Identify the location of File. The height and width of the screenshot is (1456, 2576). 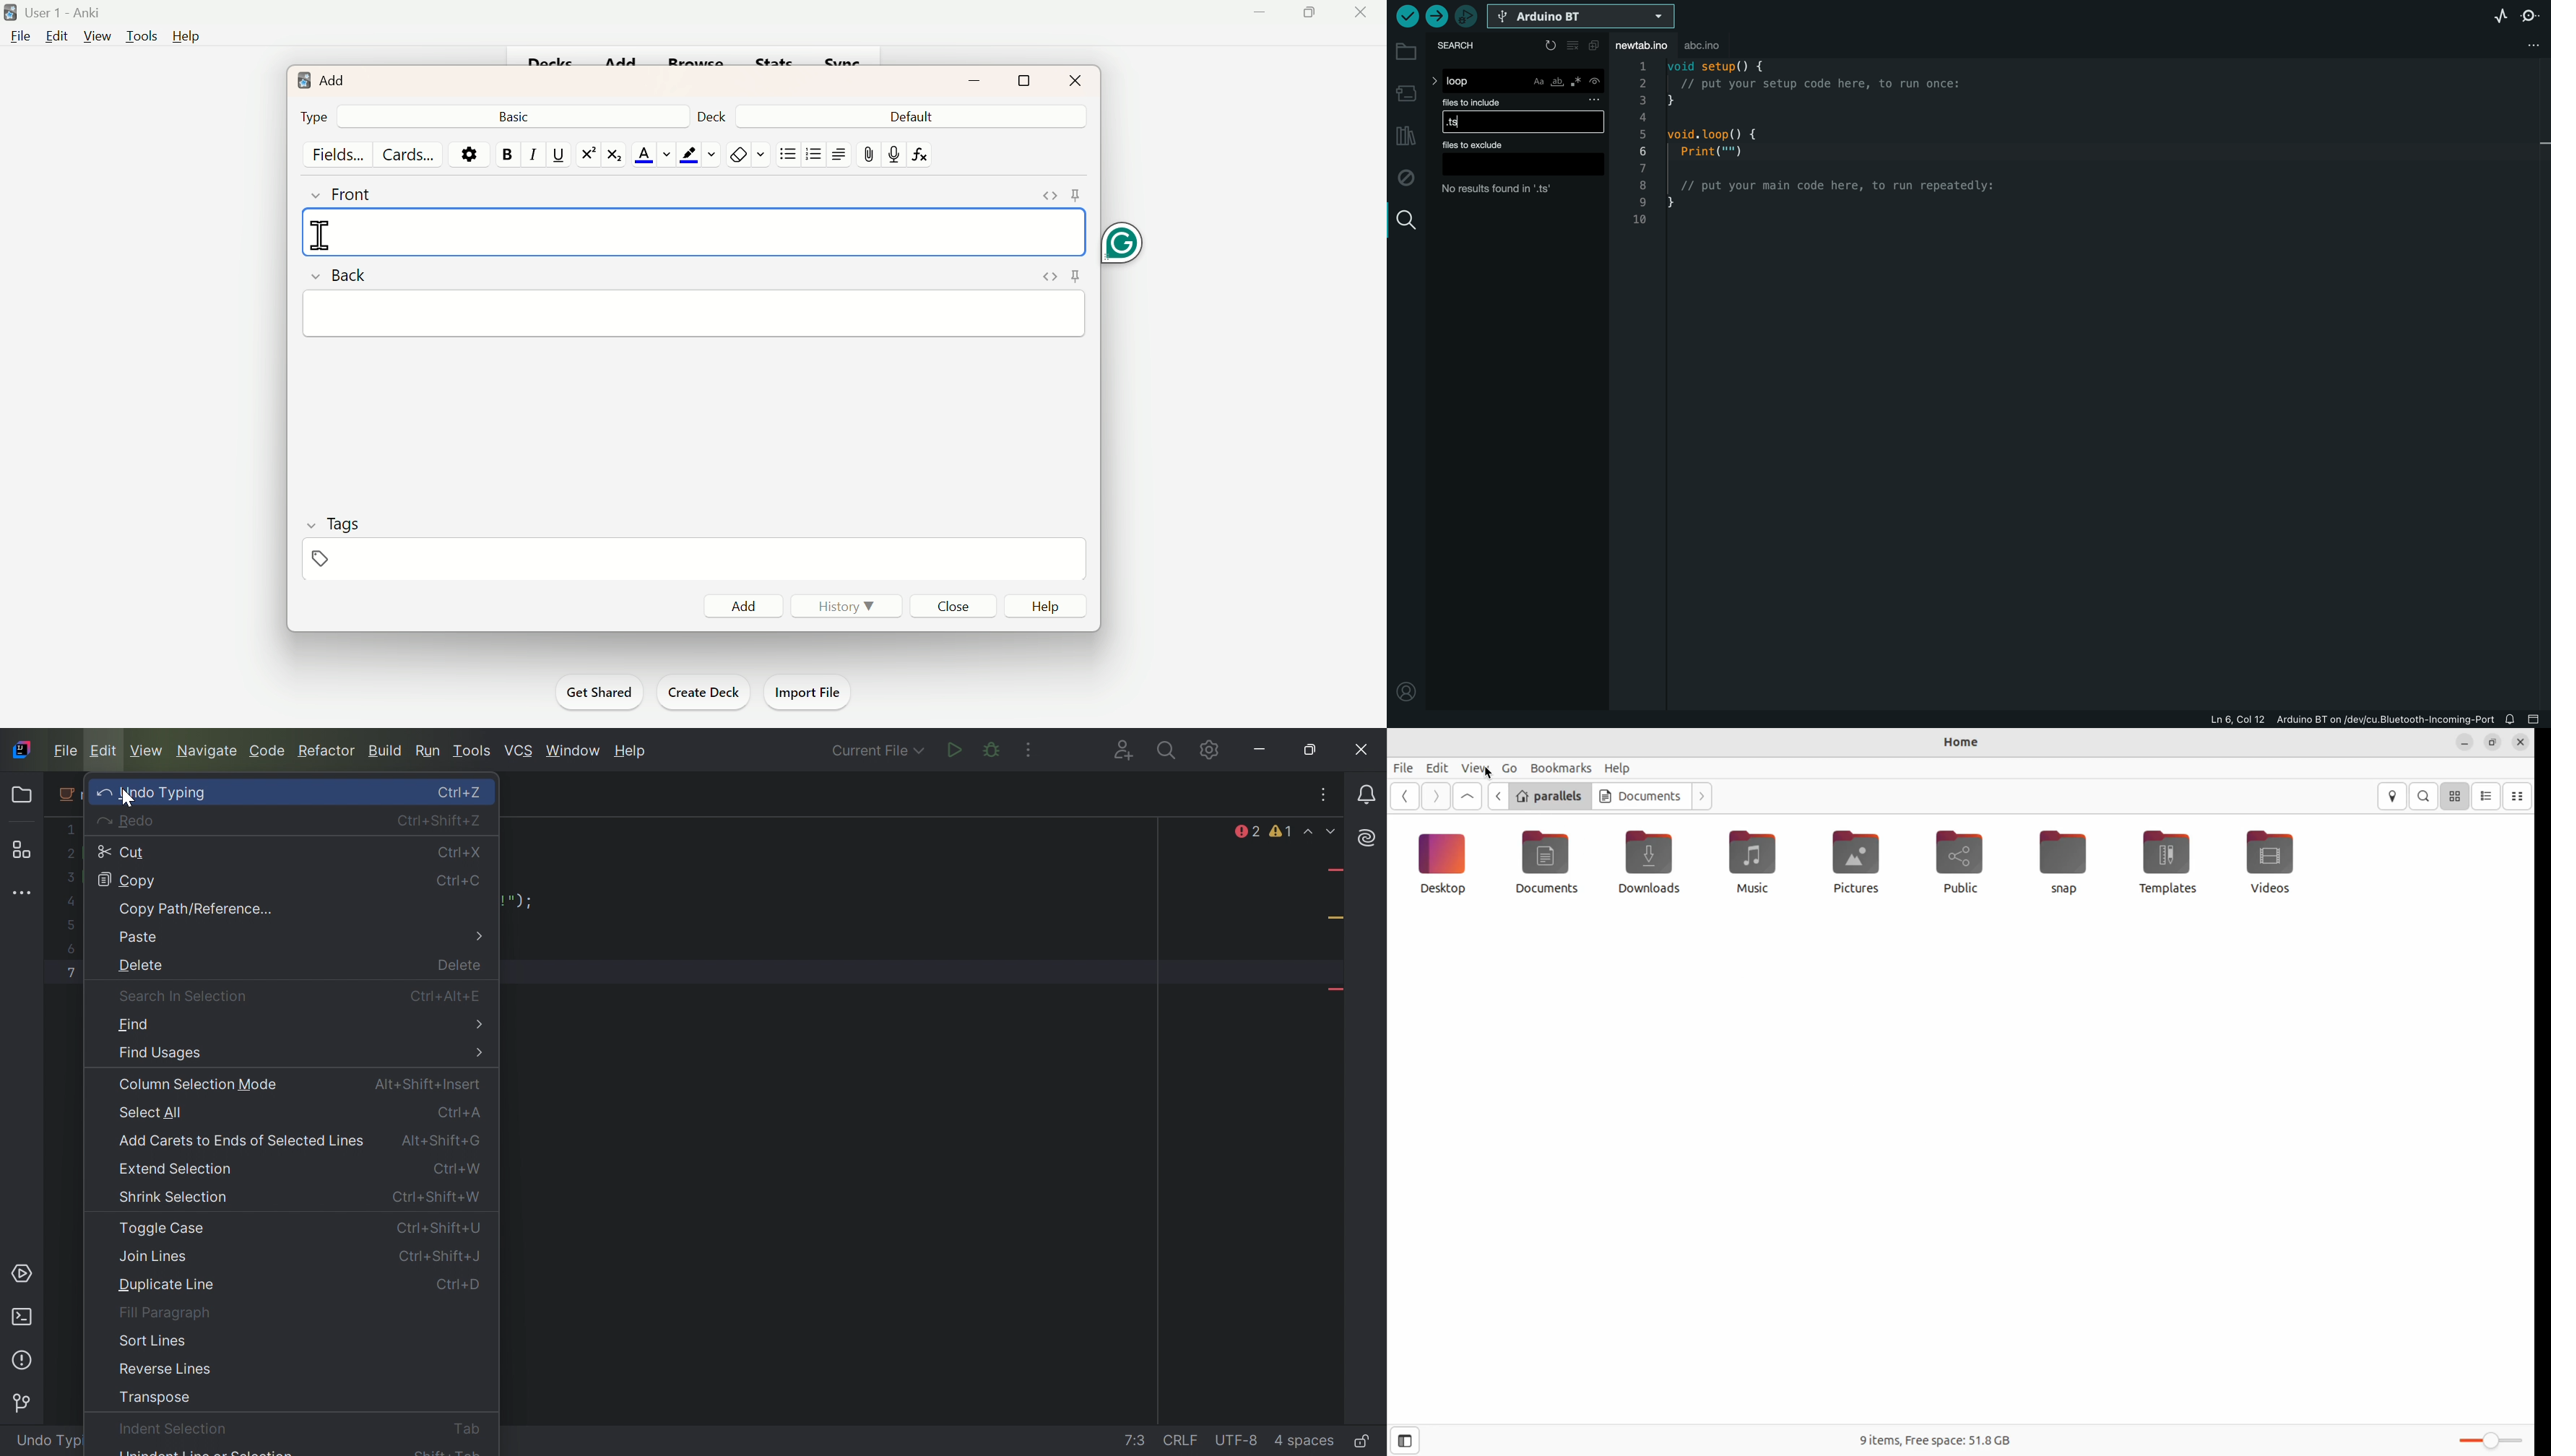
(20, 39).